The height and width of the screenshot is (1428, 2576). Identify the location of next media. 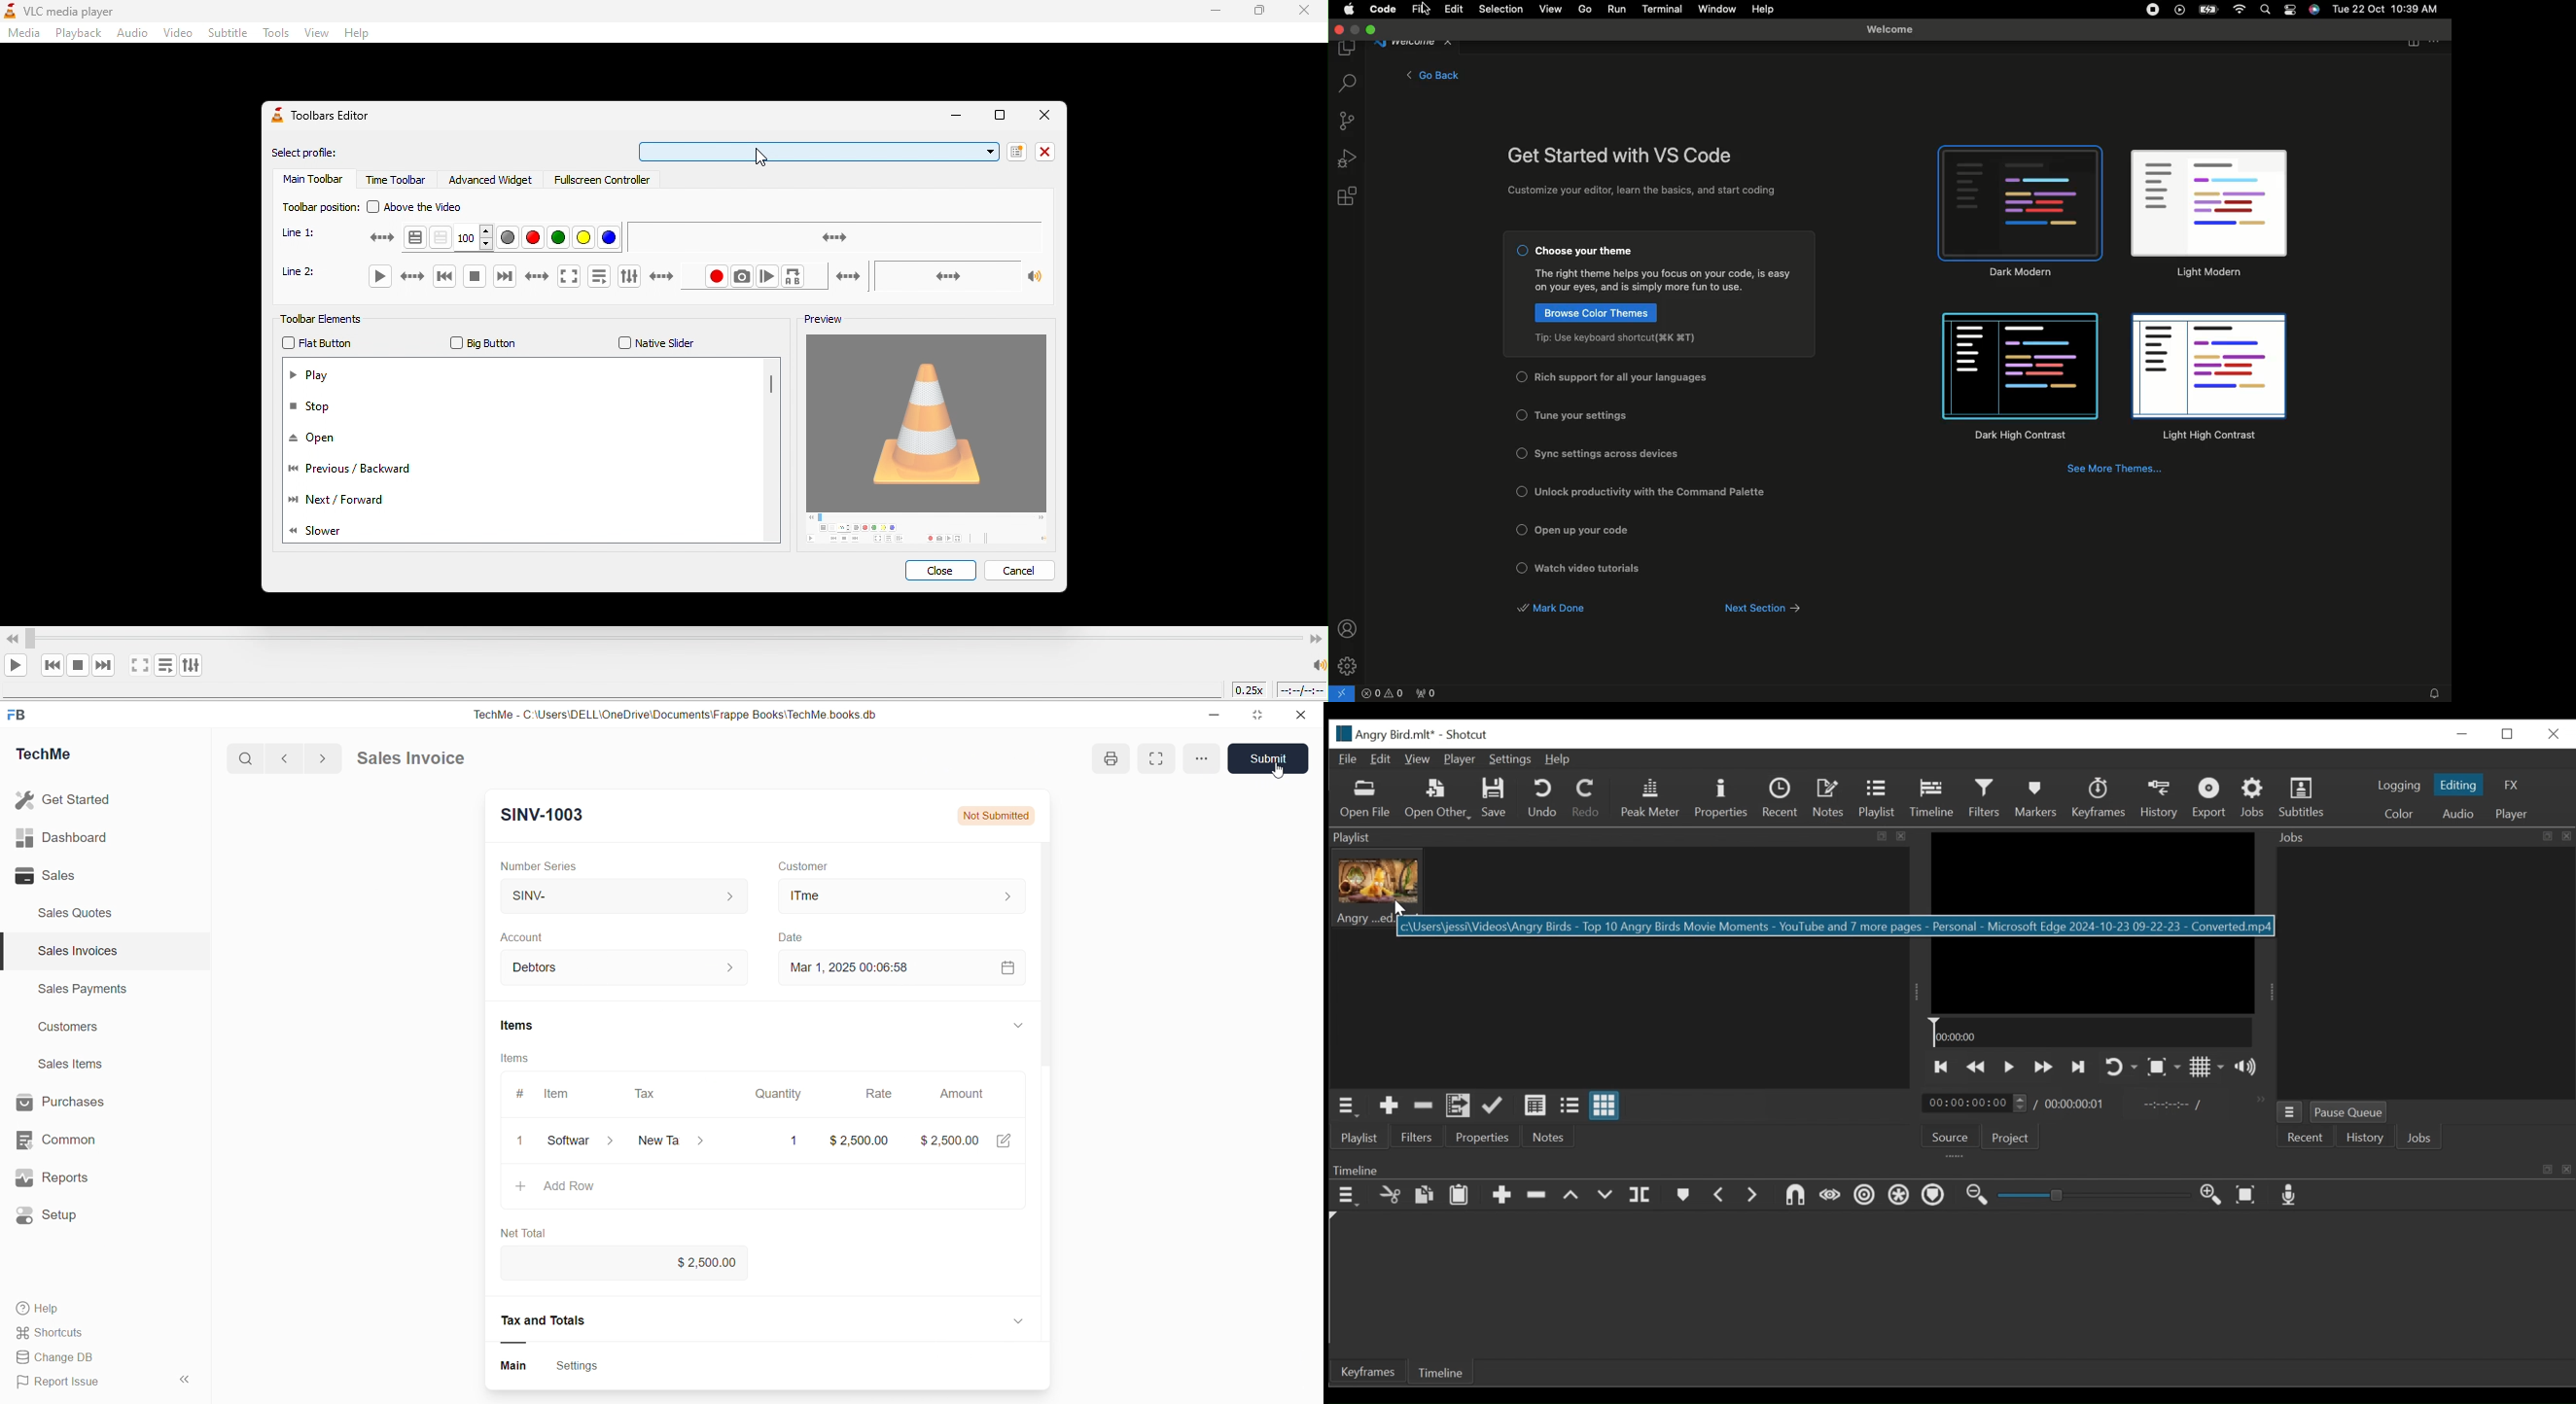
(524, 279).